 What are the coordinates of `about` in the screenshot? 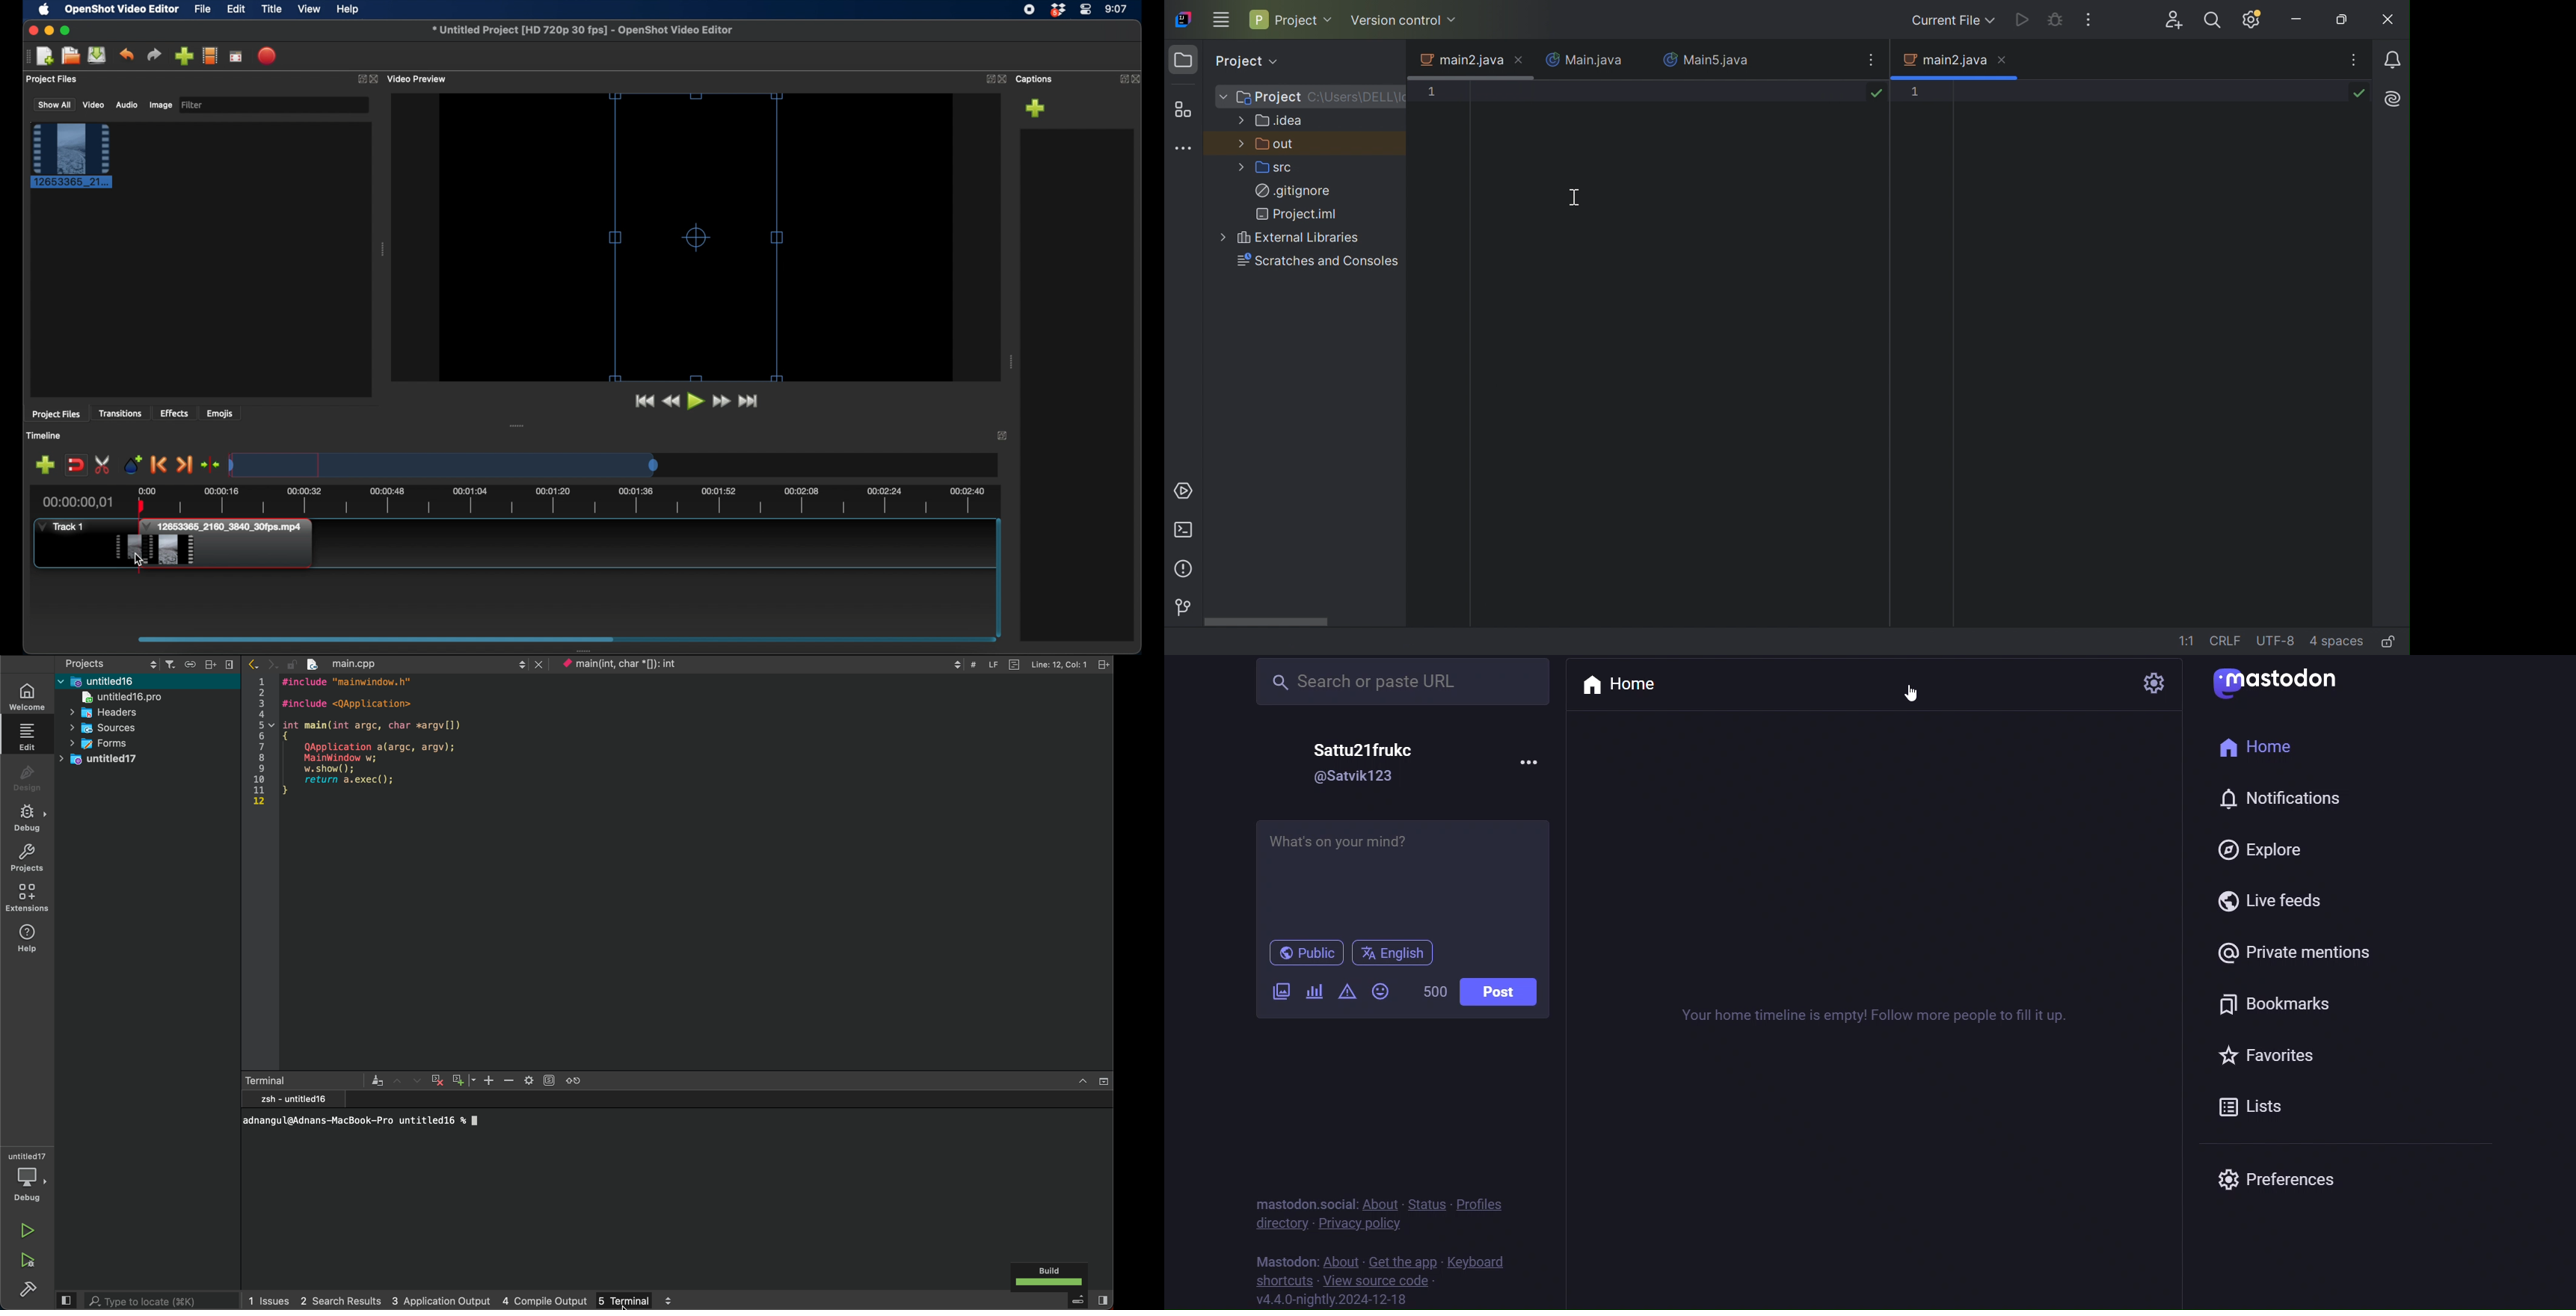 It's located at (1341, 1258).